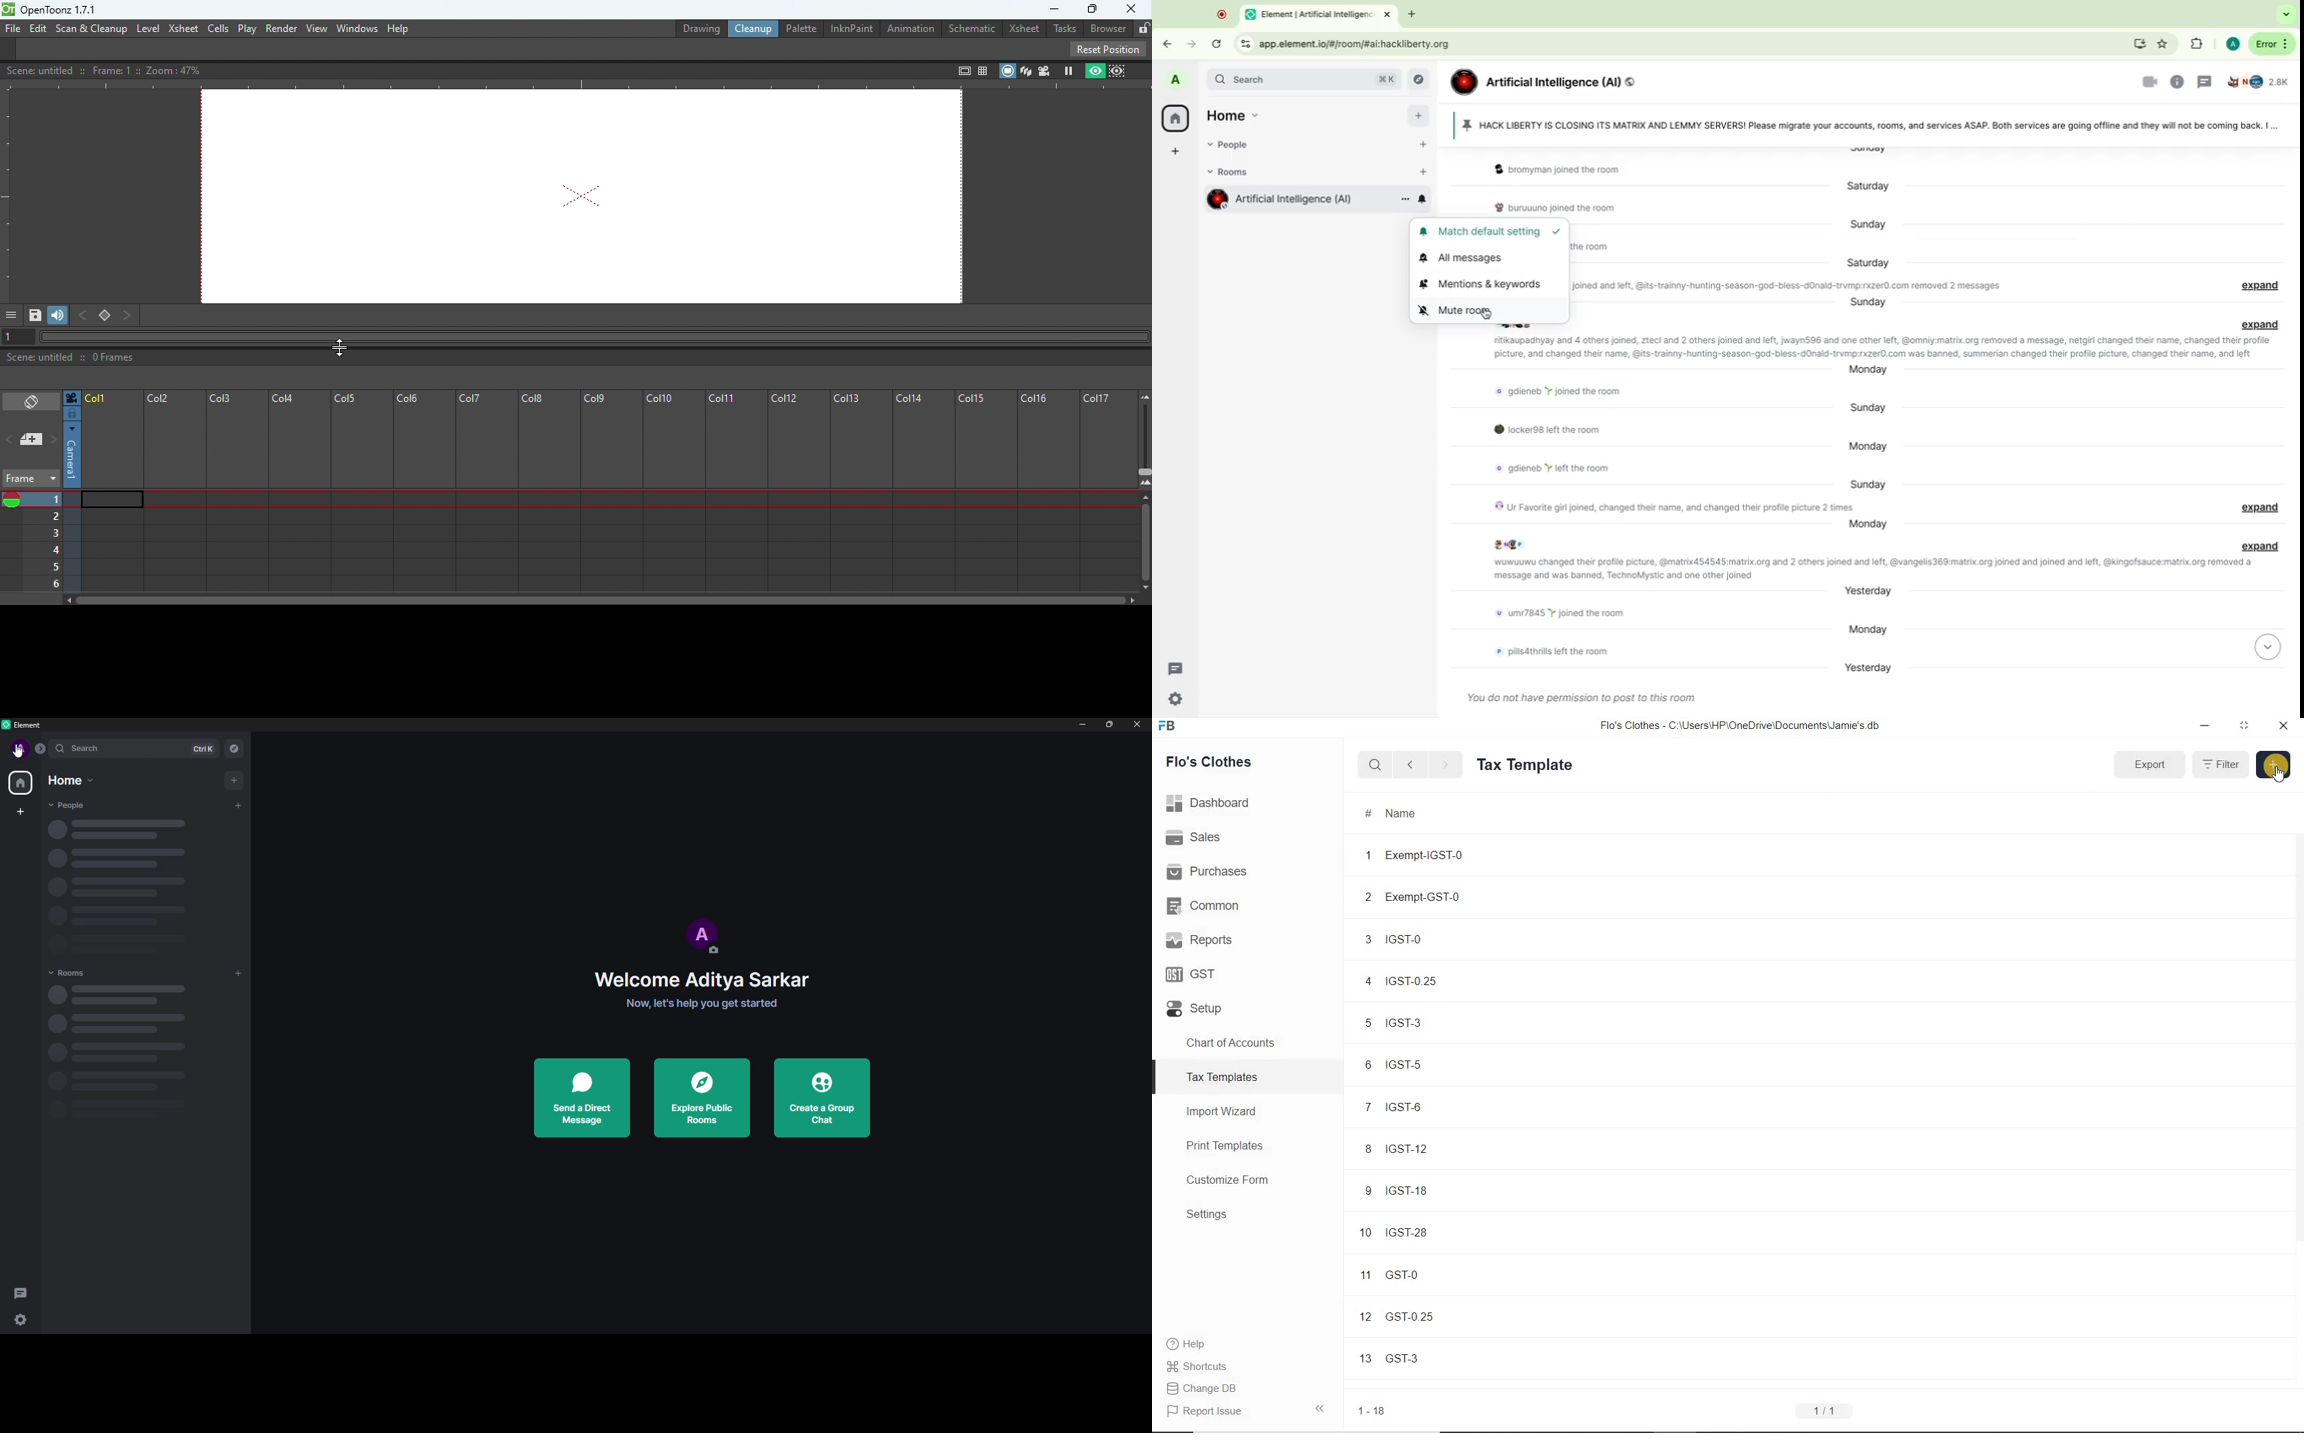 This screenshot has width=2324, height=1456. What do you see at coordinates (1870, 526) in the screenshot?
I see `Day` at bounding box center [1870, 526].